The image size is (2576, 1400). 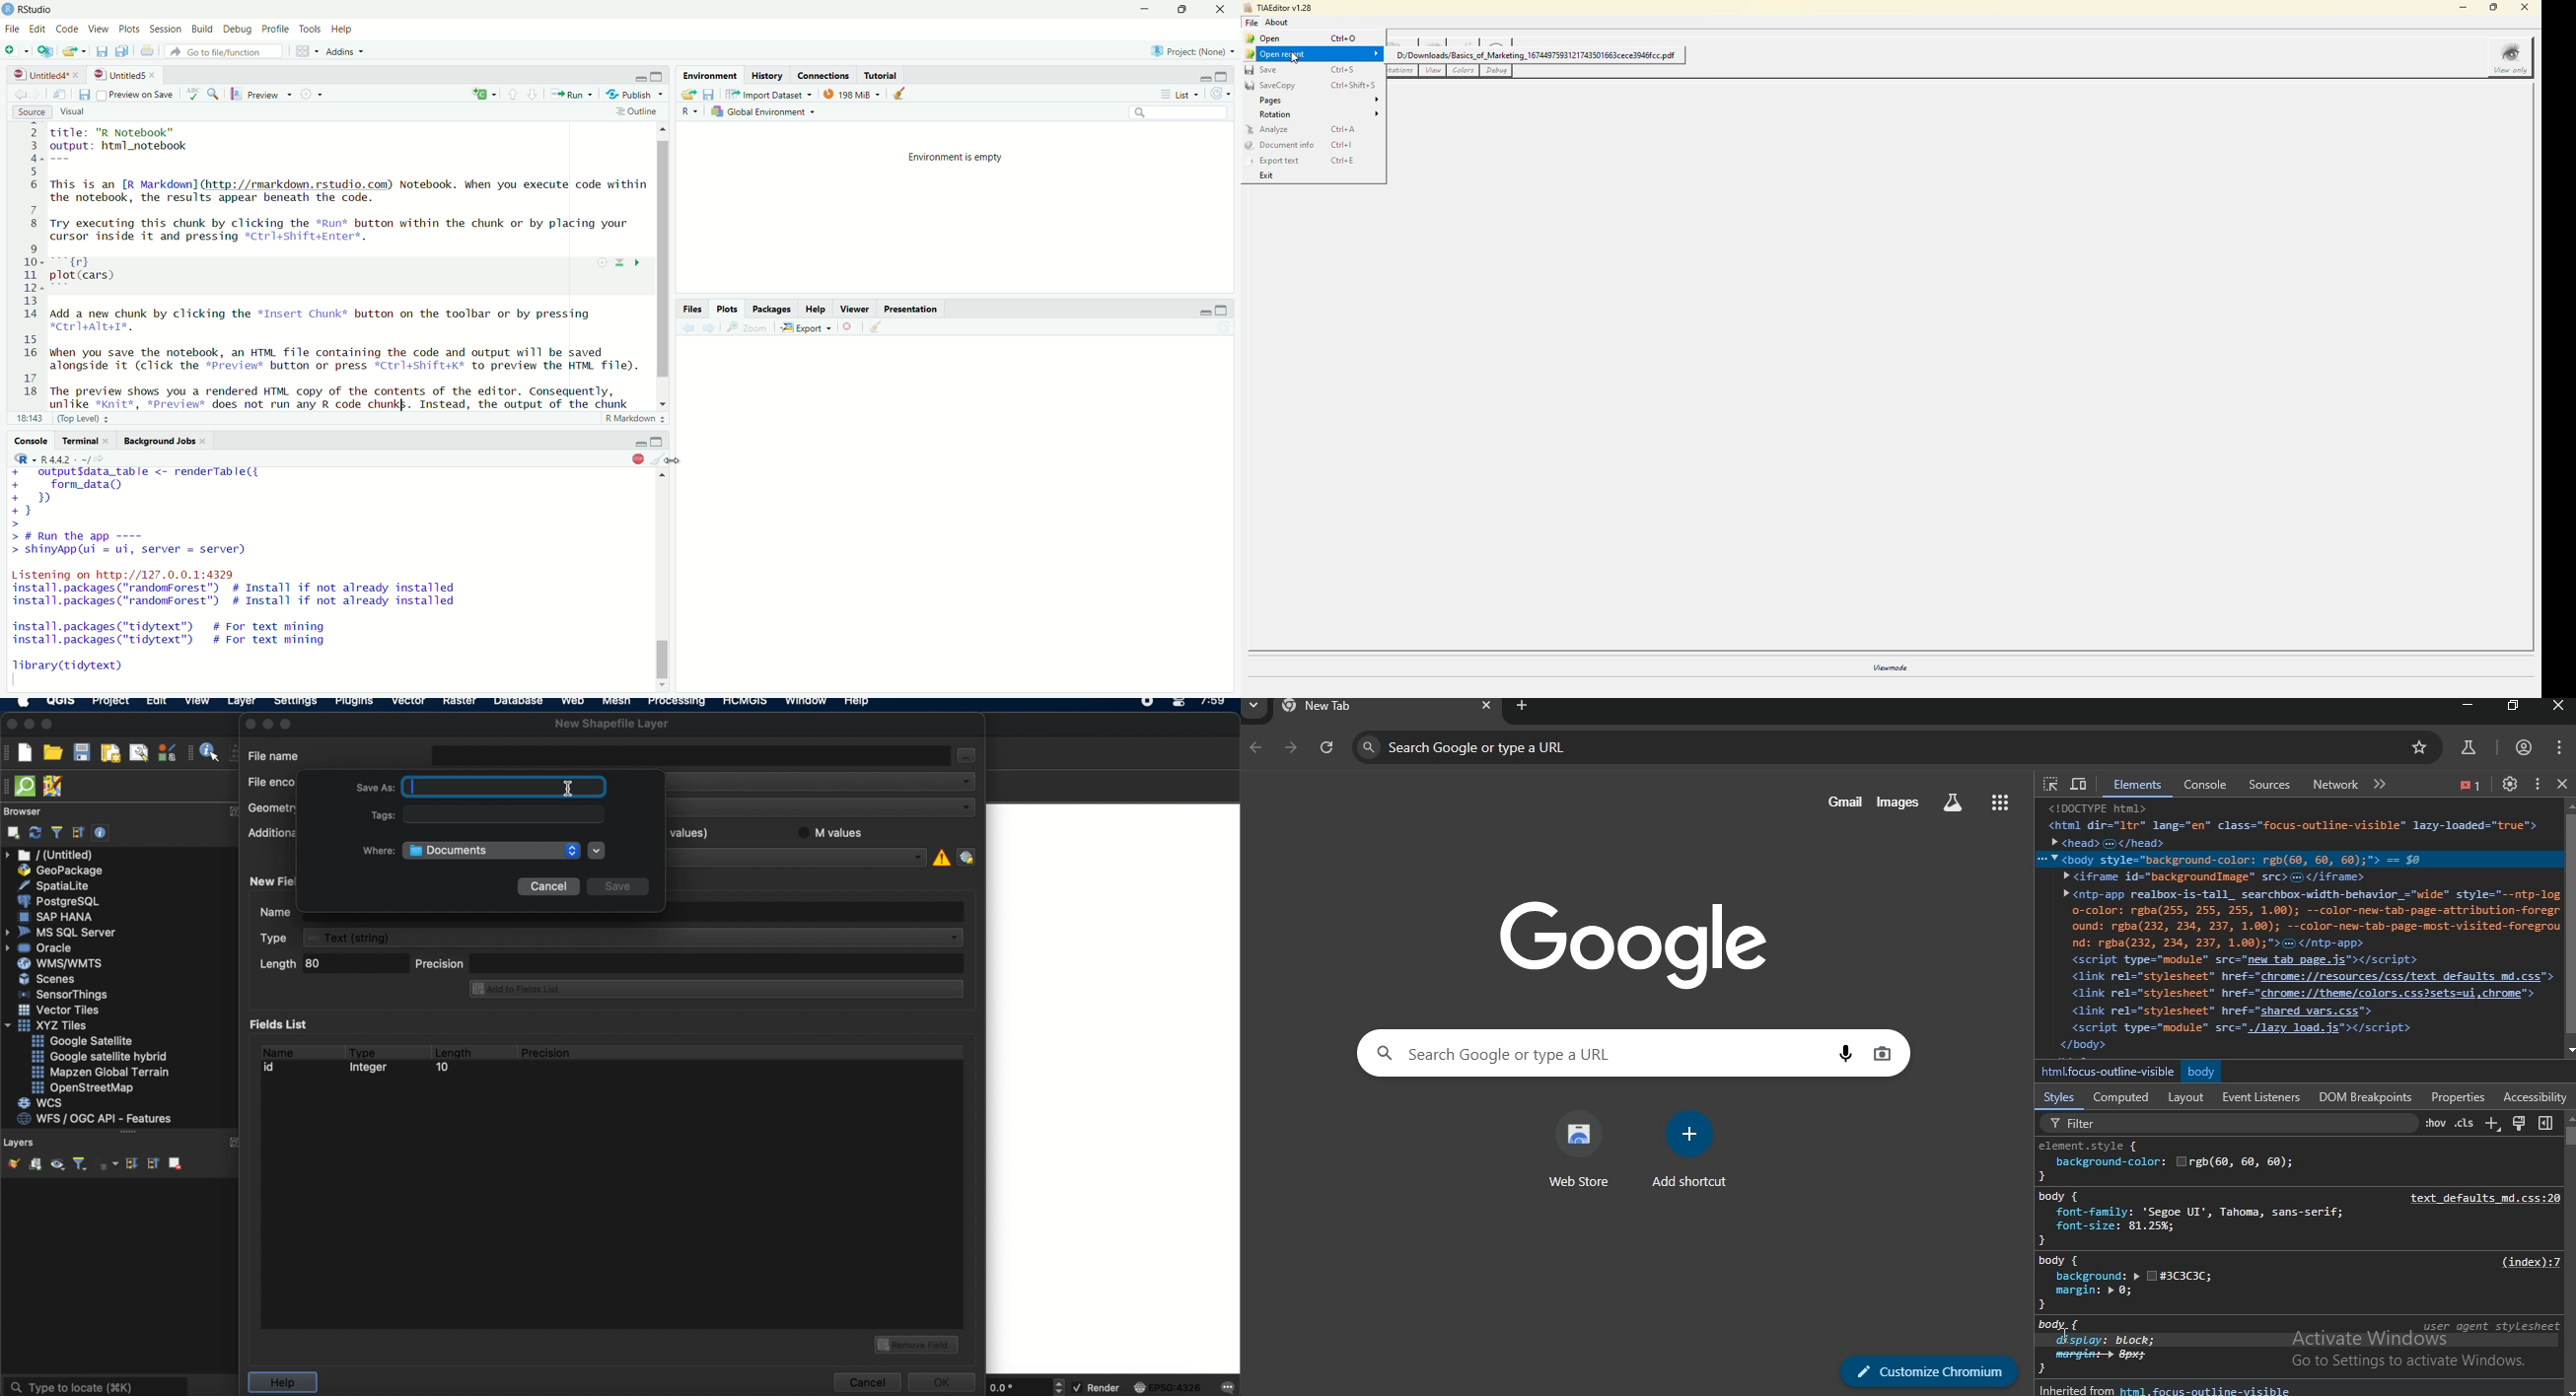 I want to click on Import Dataset , so click(x=770, y=94).